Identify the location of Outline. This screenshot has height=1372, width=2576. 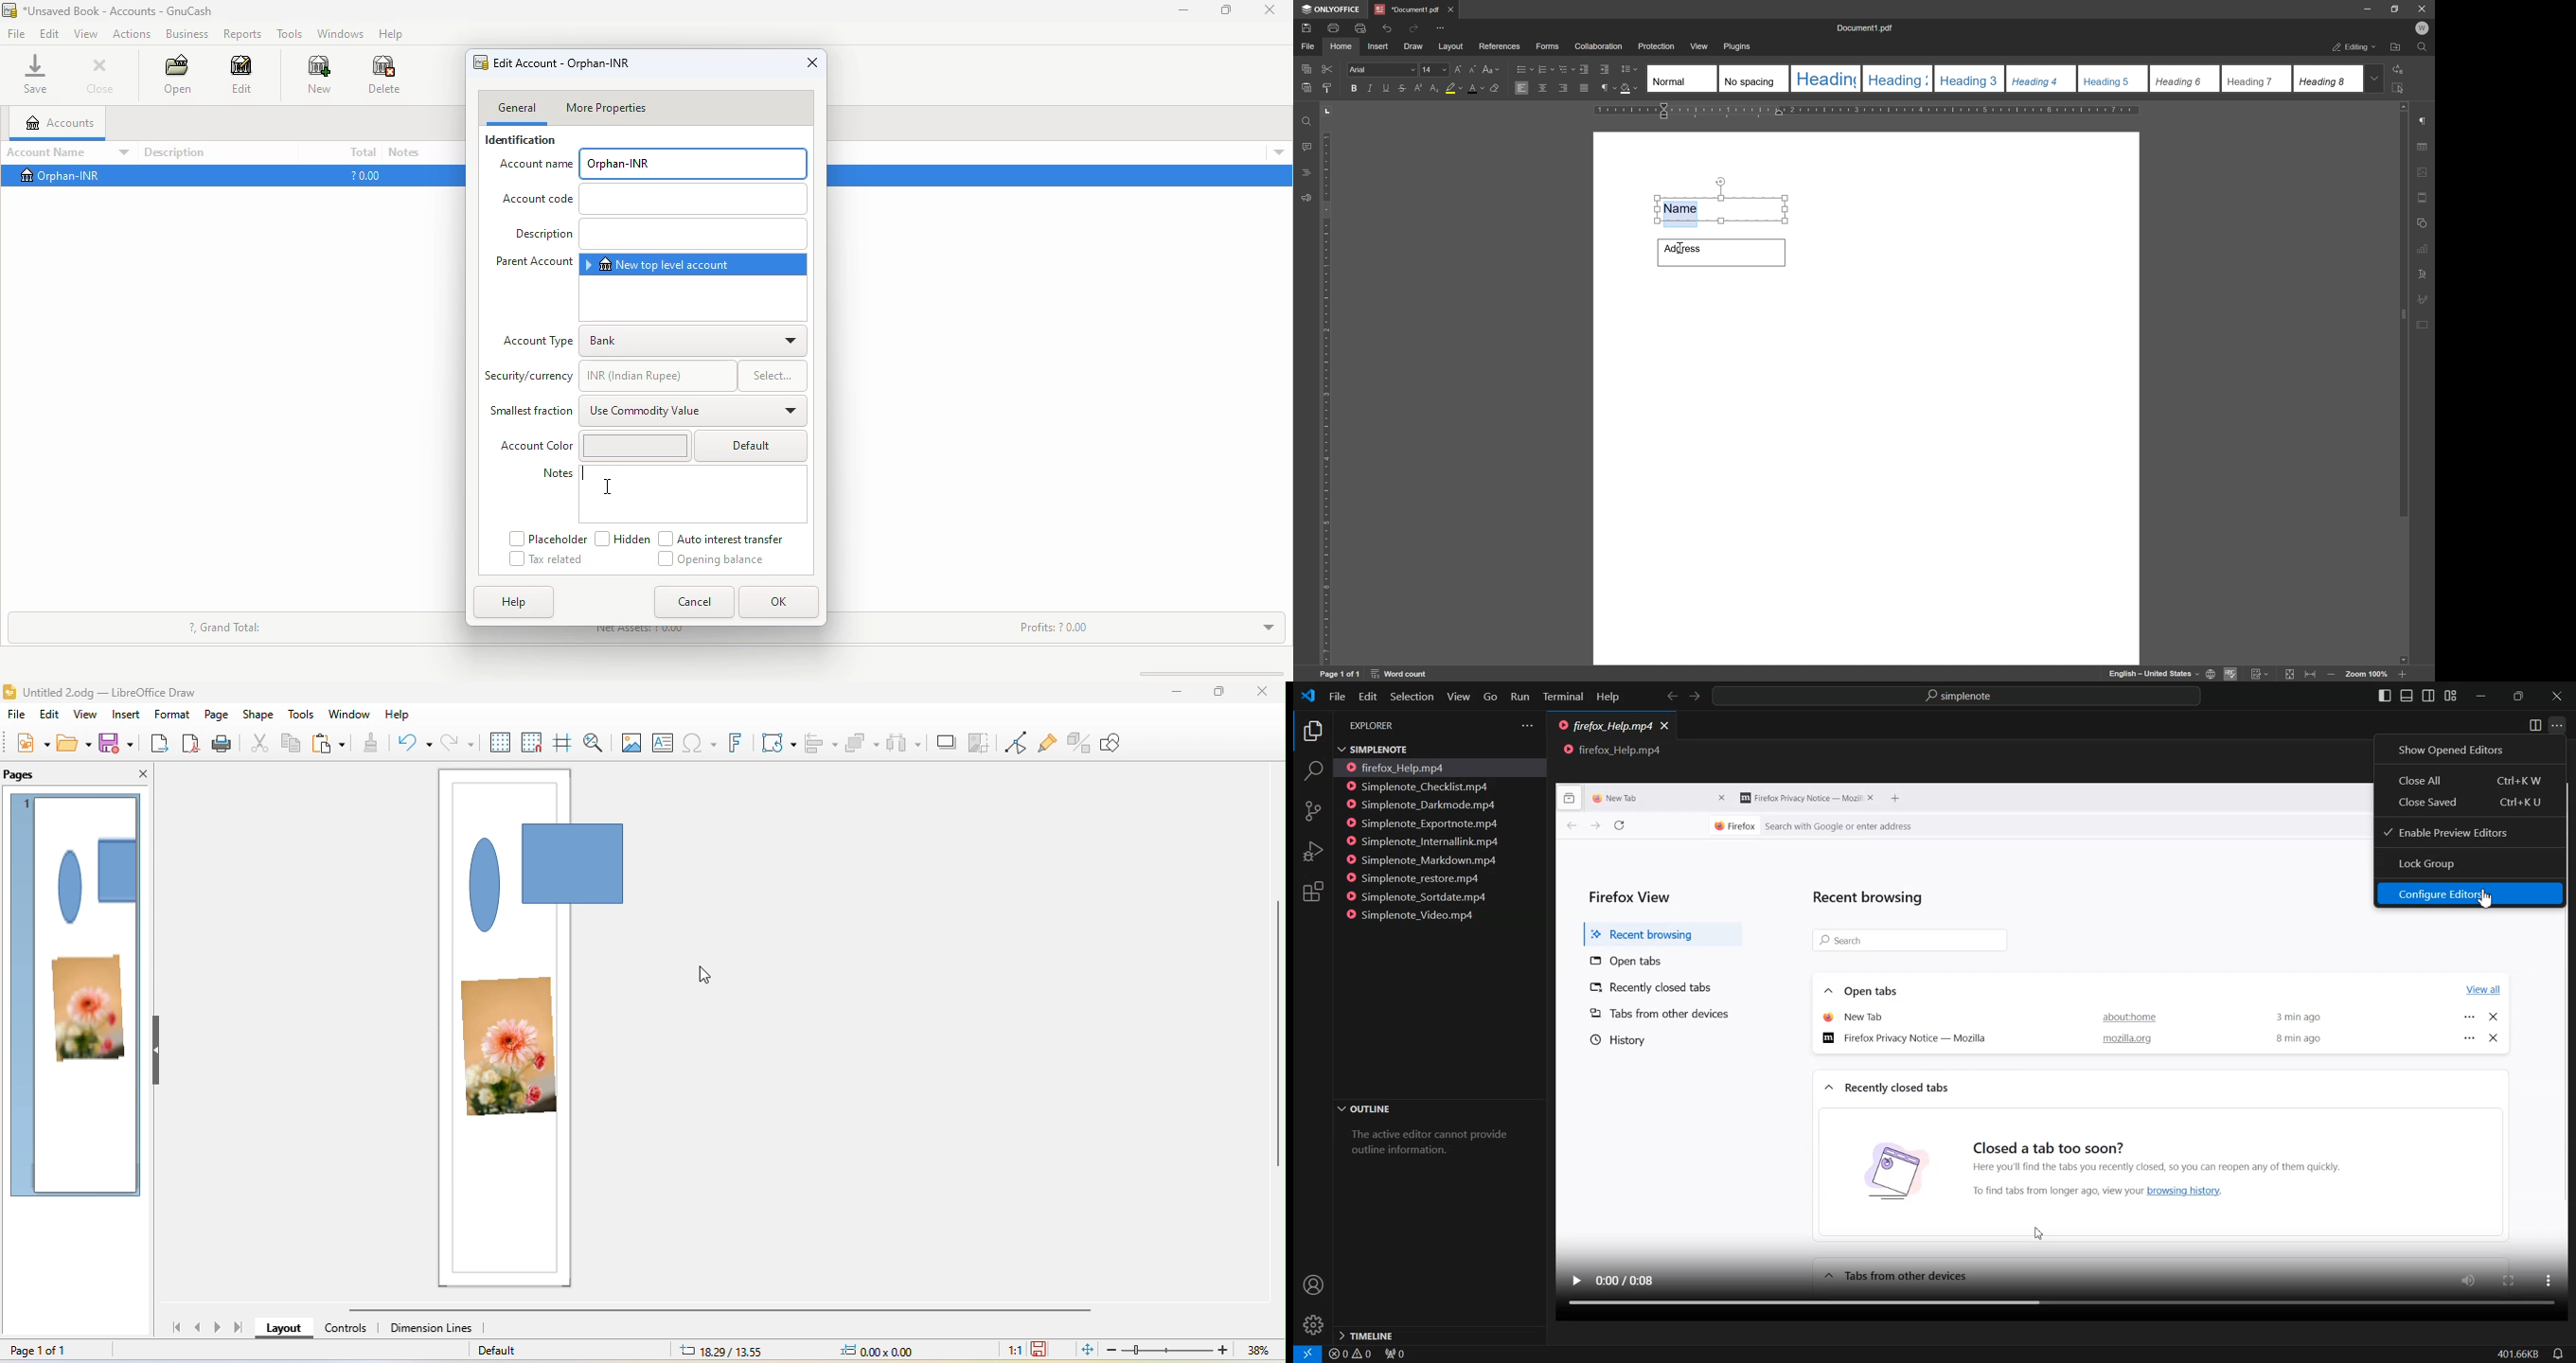
(1438, 1110).